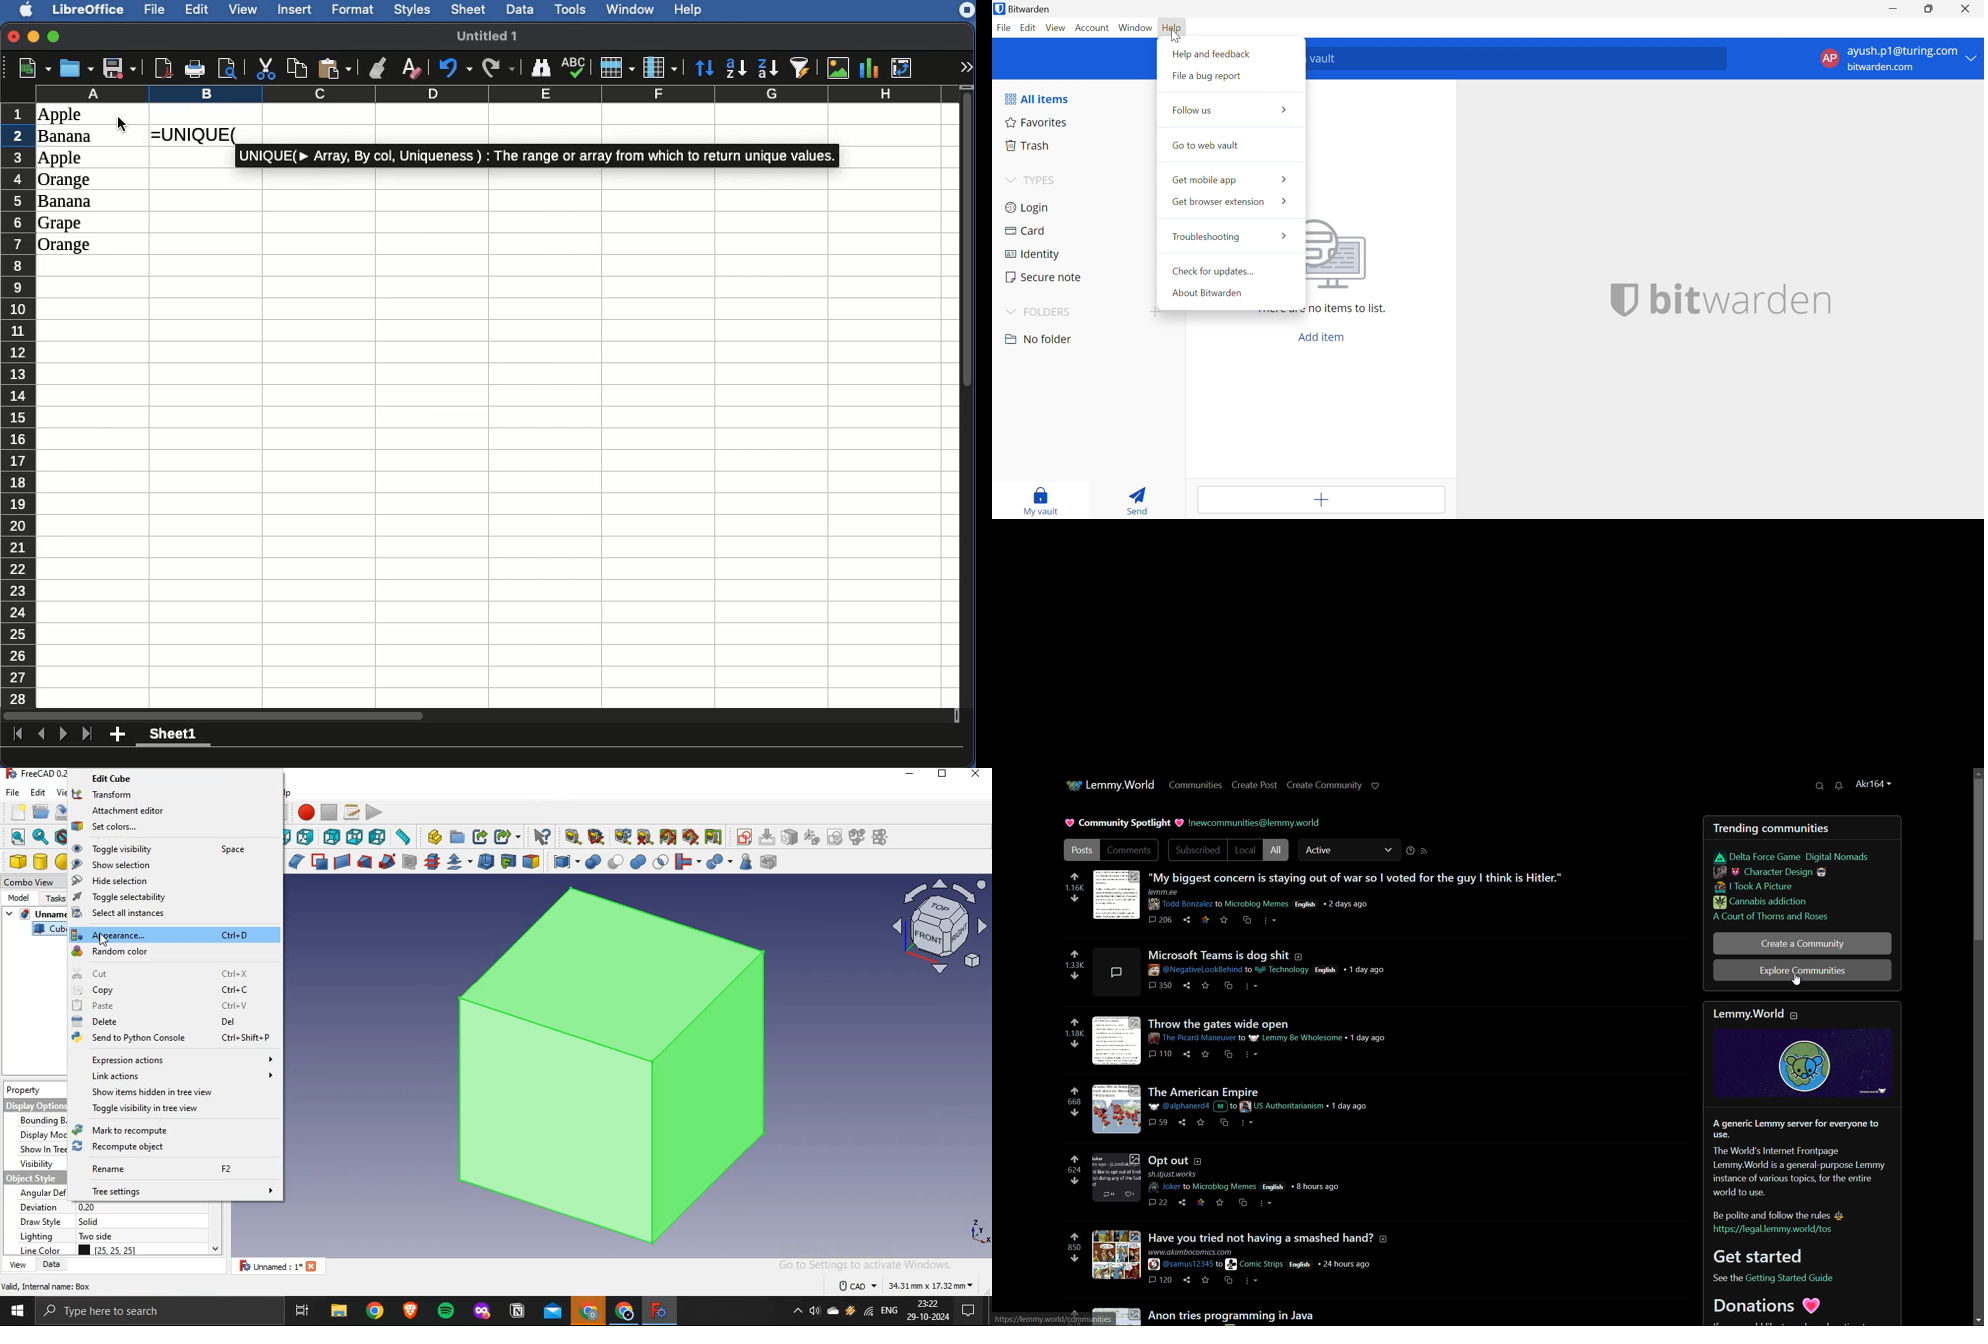 The height and width of the screenshot is (1344, 1988). I want to click on Window, so click(1136, 28).